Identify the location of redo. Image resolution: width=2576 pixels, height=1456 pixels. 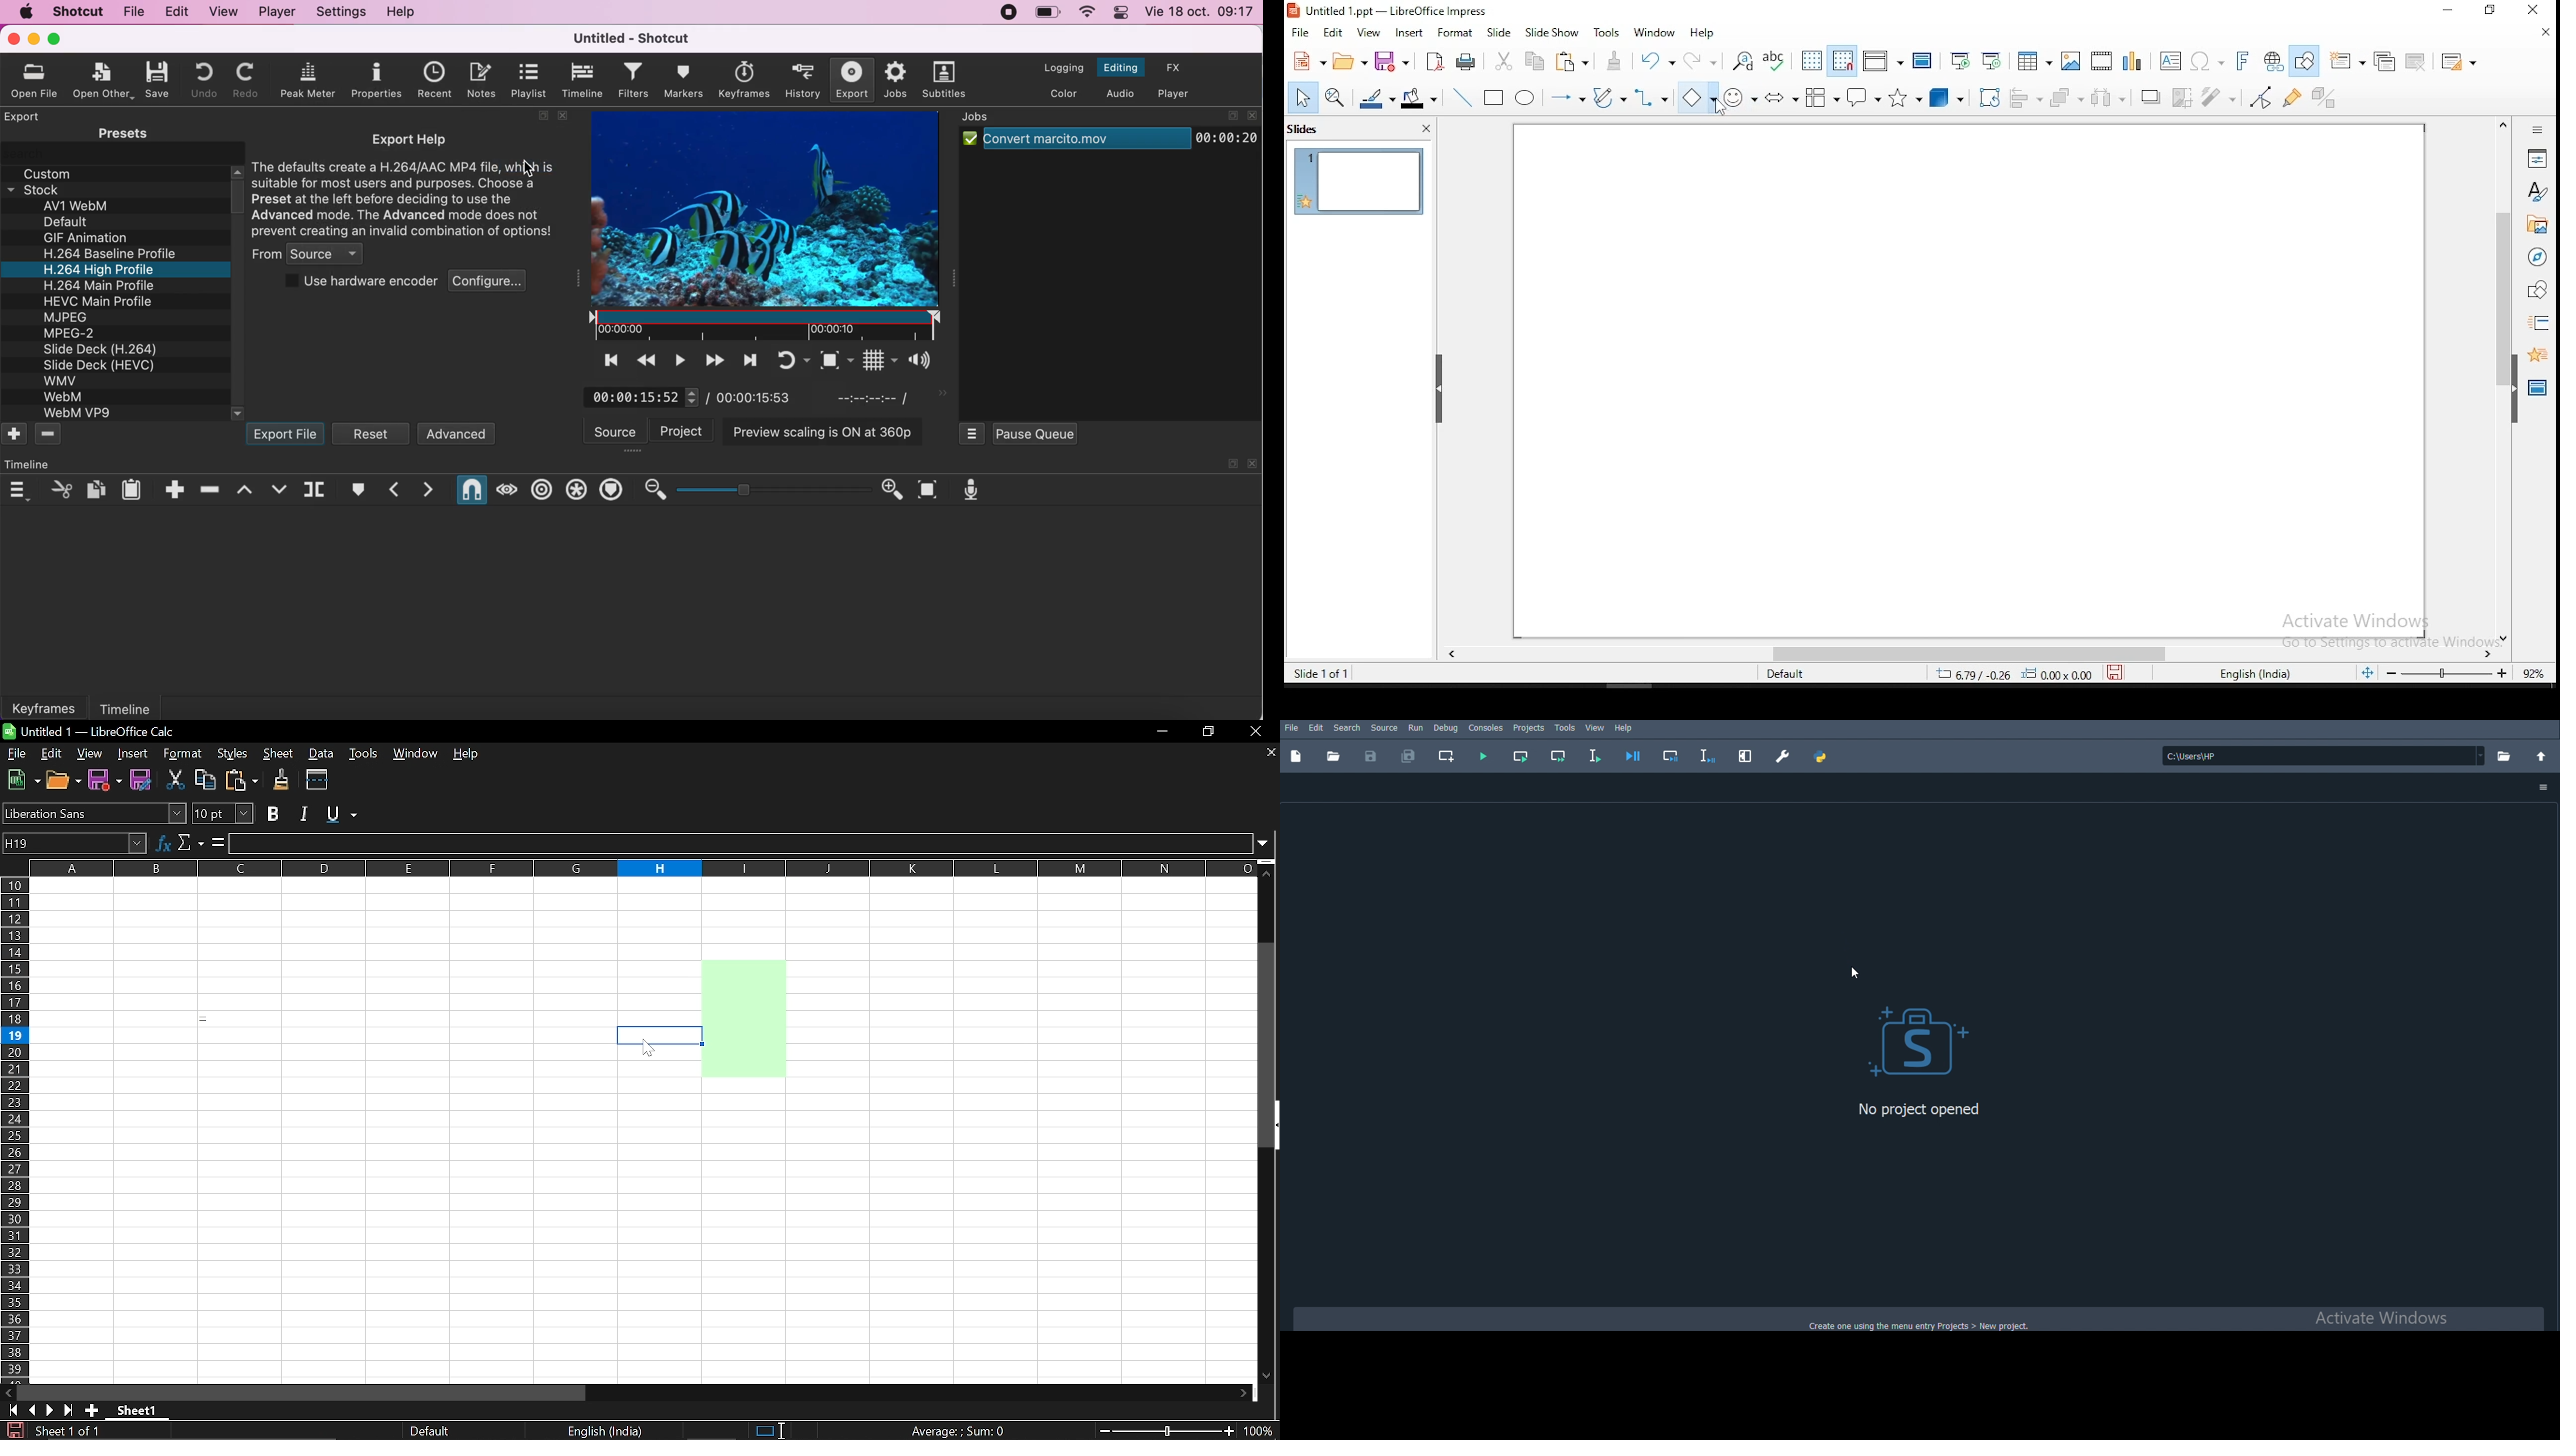
(246, 80).